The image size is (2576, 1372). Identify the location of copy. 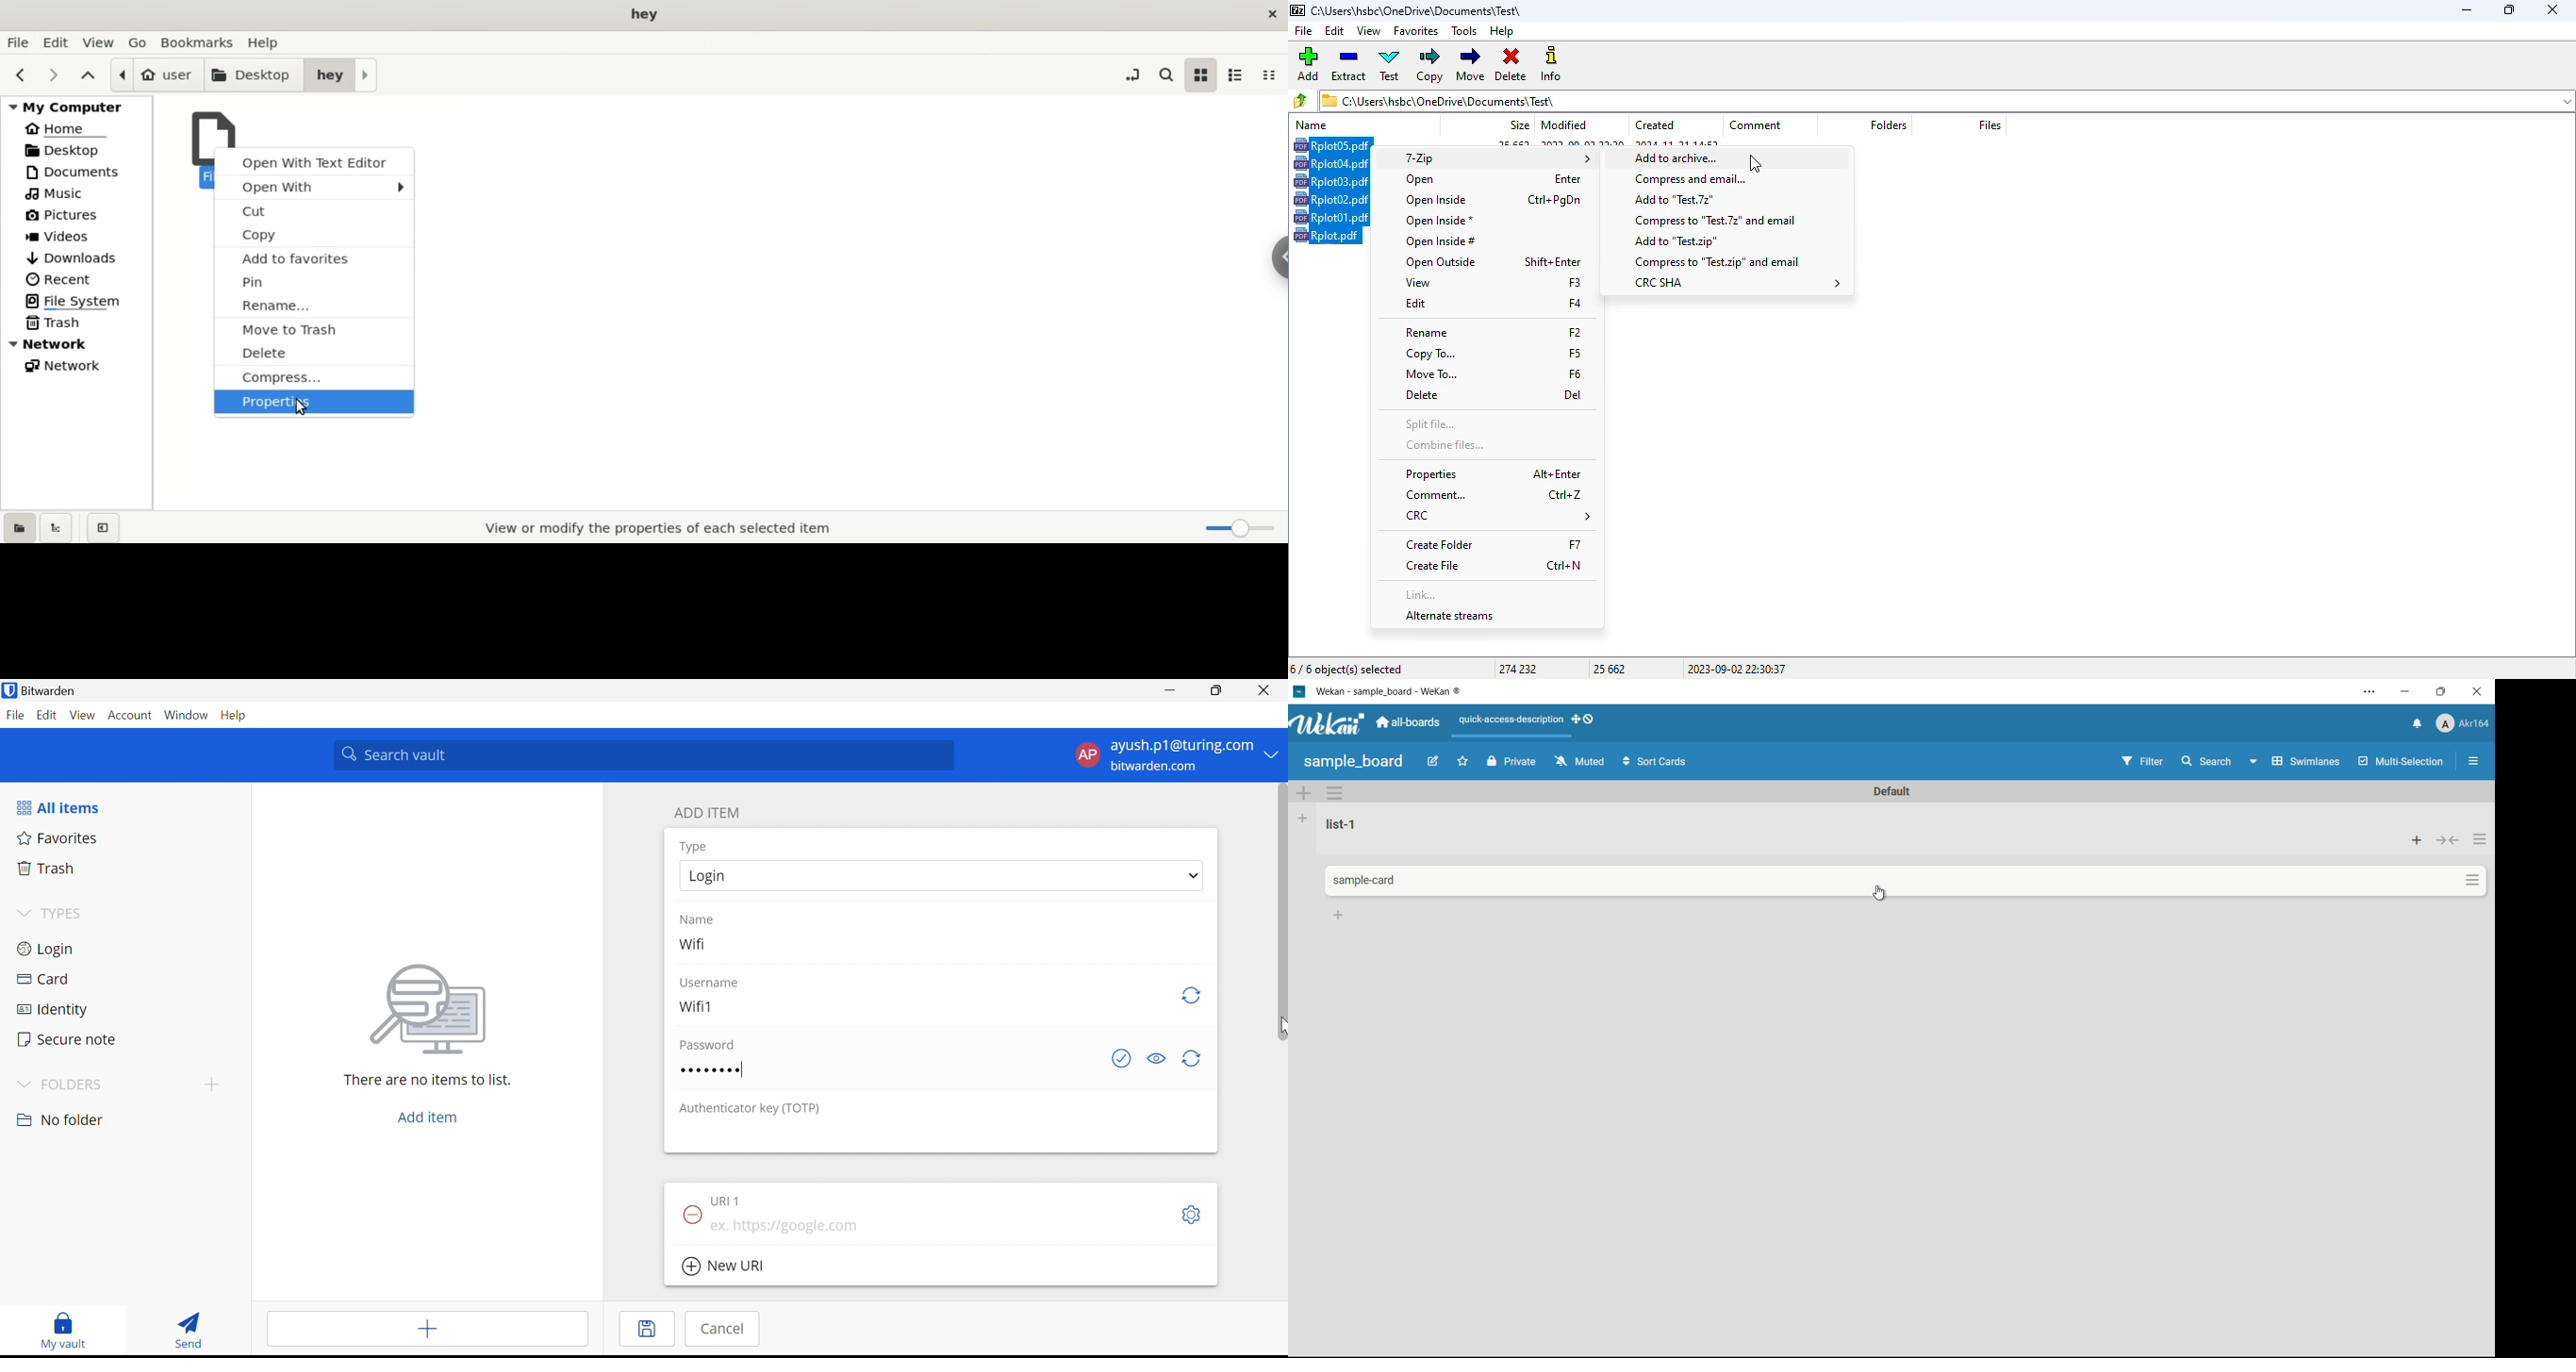
(1430, 65).